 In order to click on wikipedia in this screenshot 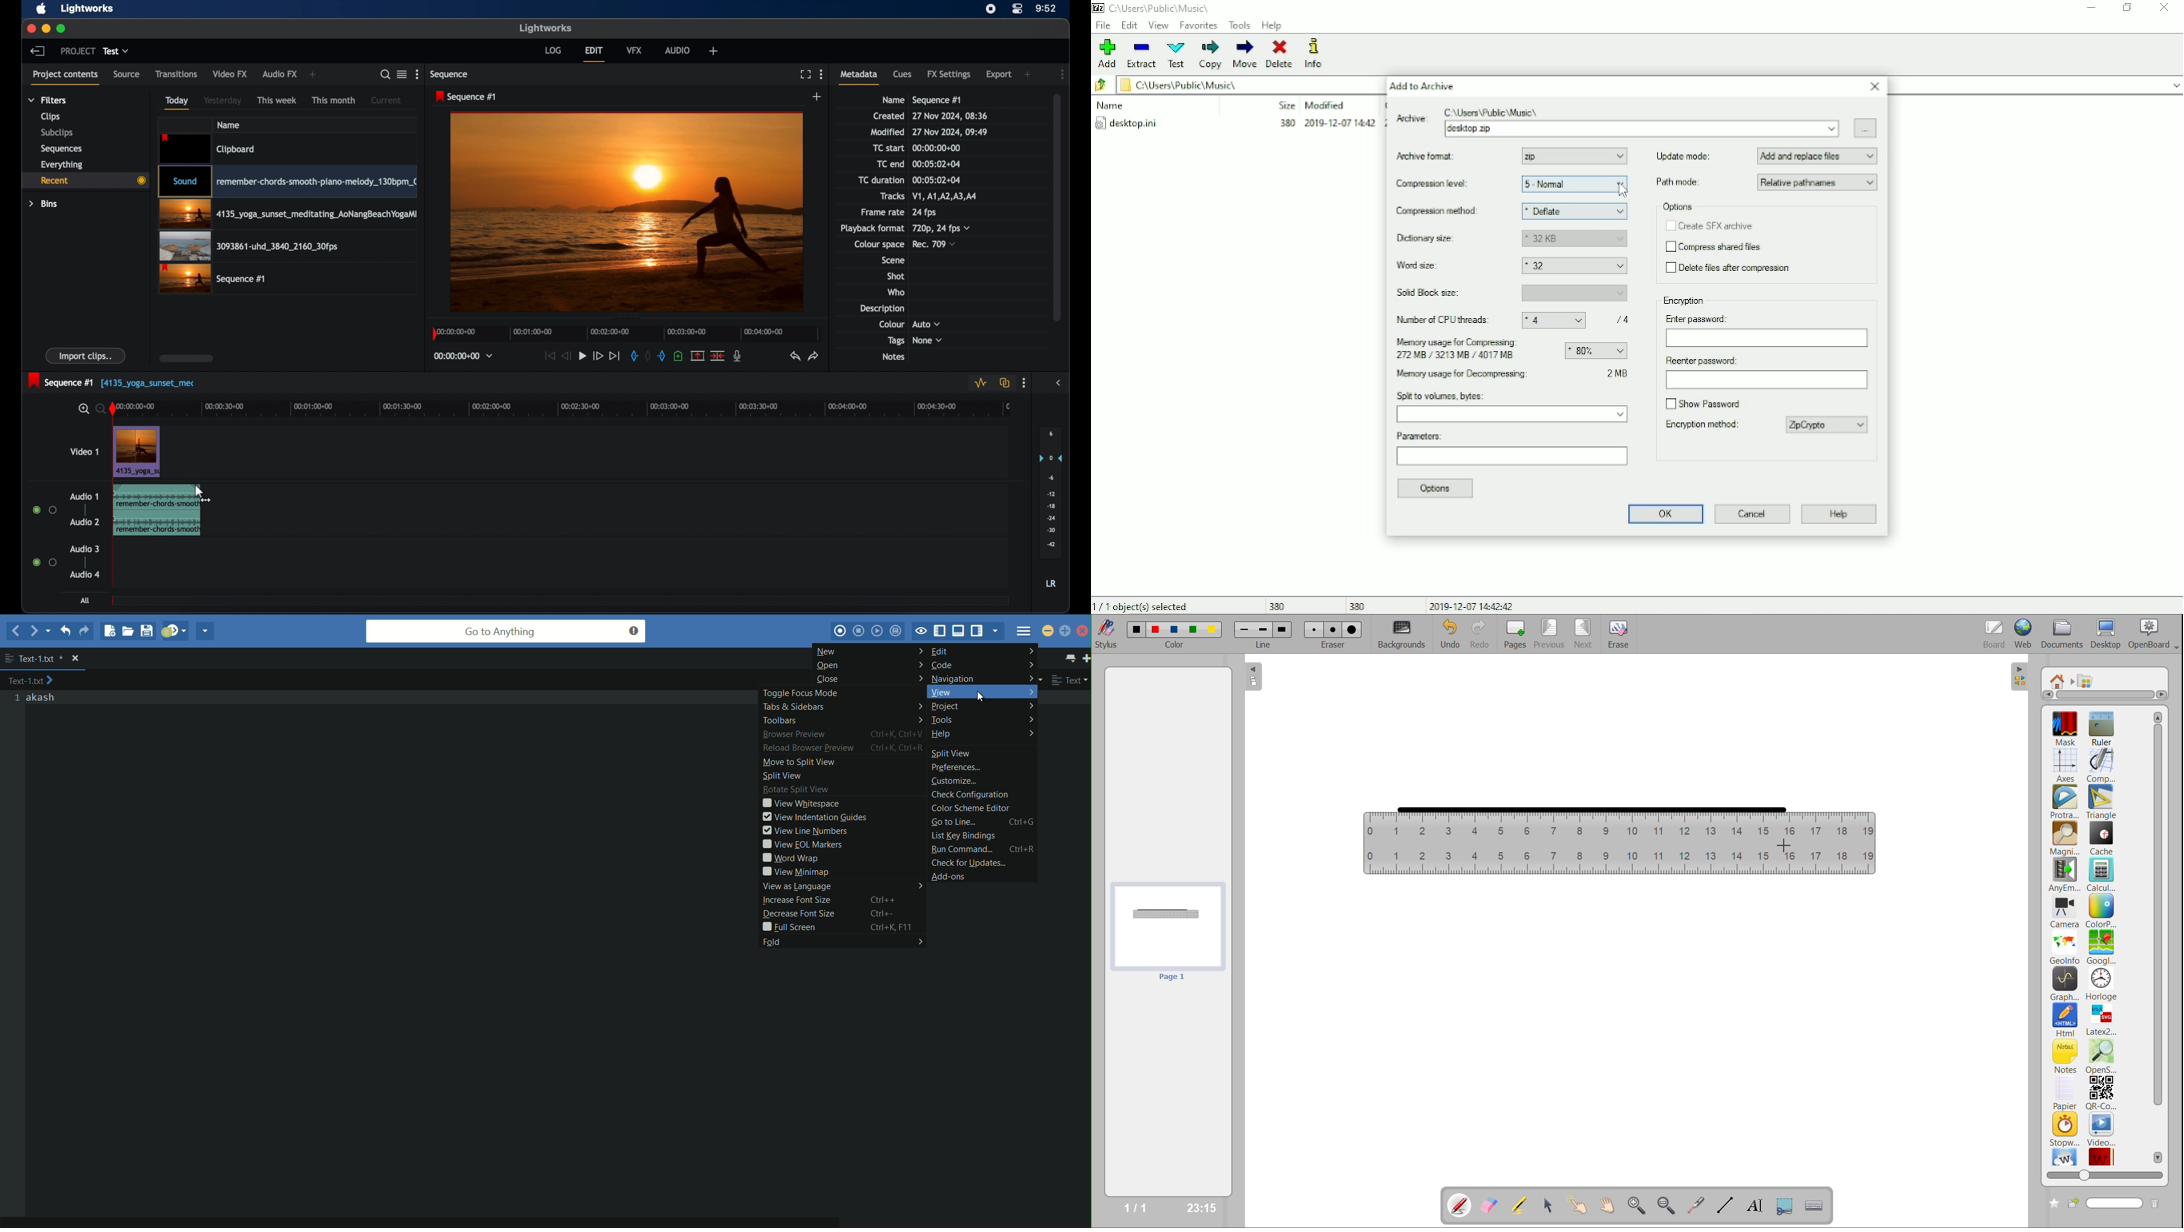, I will do `click(2065, 1156)`.